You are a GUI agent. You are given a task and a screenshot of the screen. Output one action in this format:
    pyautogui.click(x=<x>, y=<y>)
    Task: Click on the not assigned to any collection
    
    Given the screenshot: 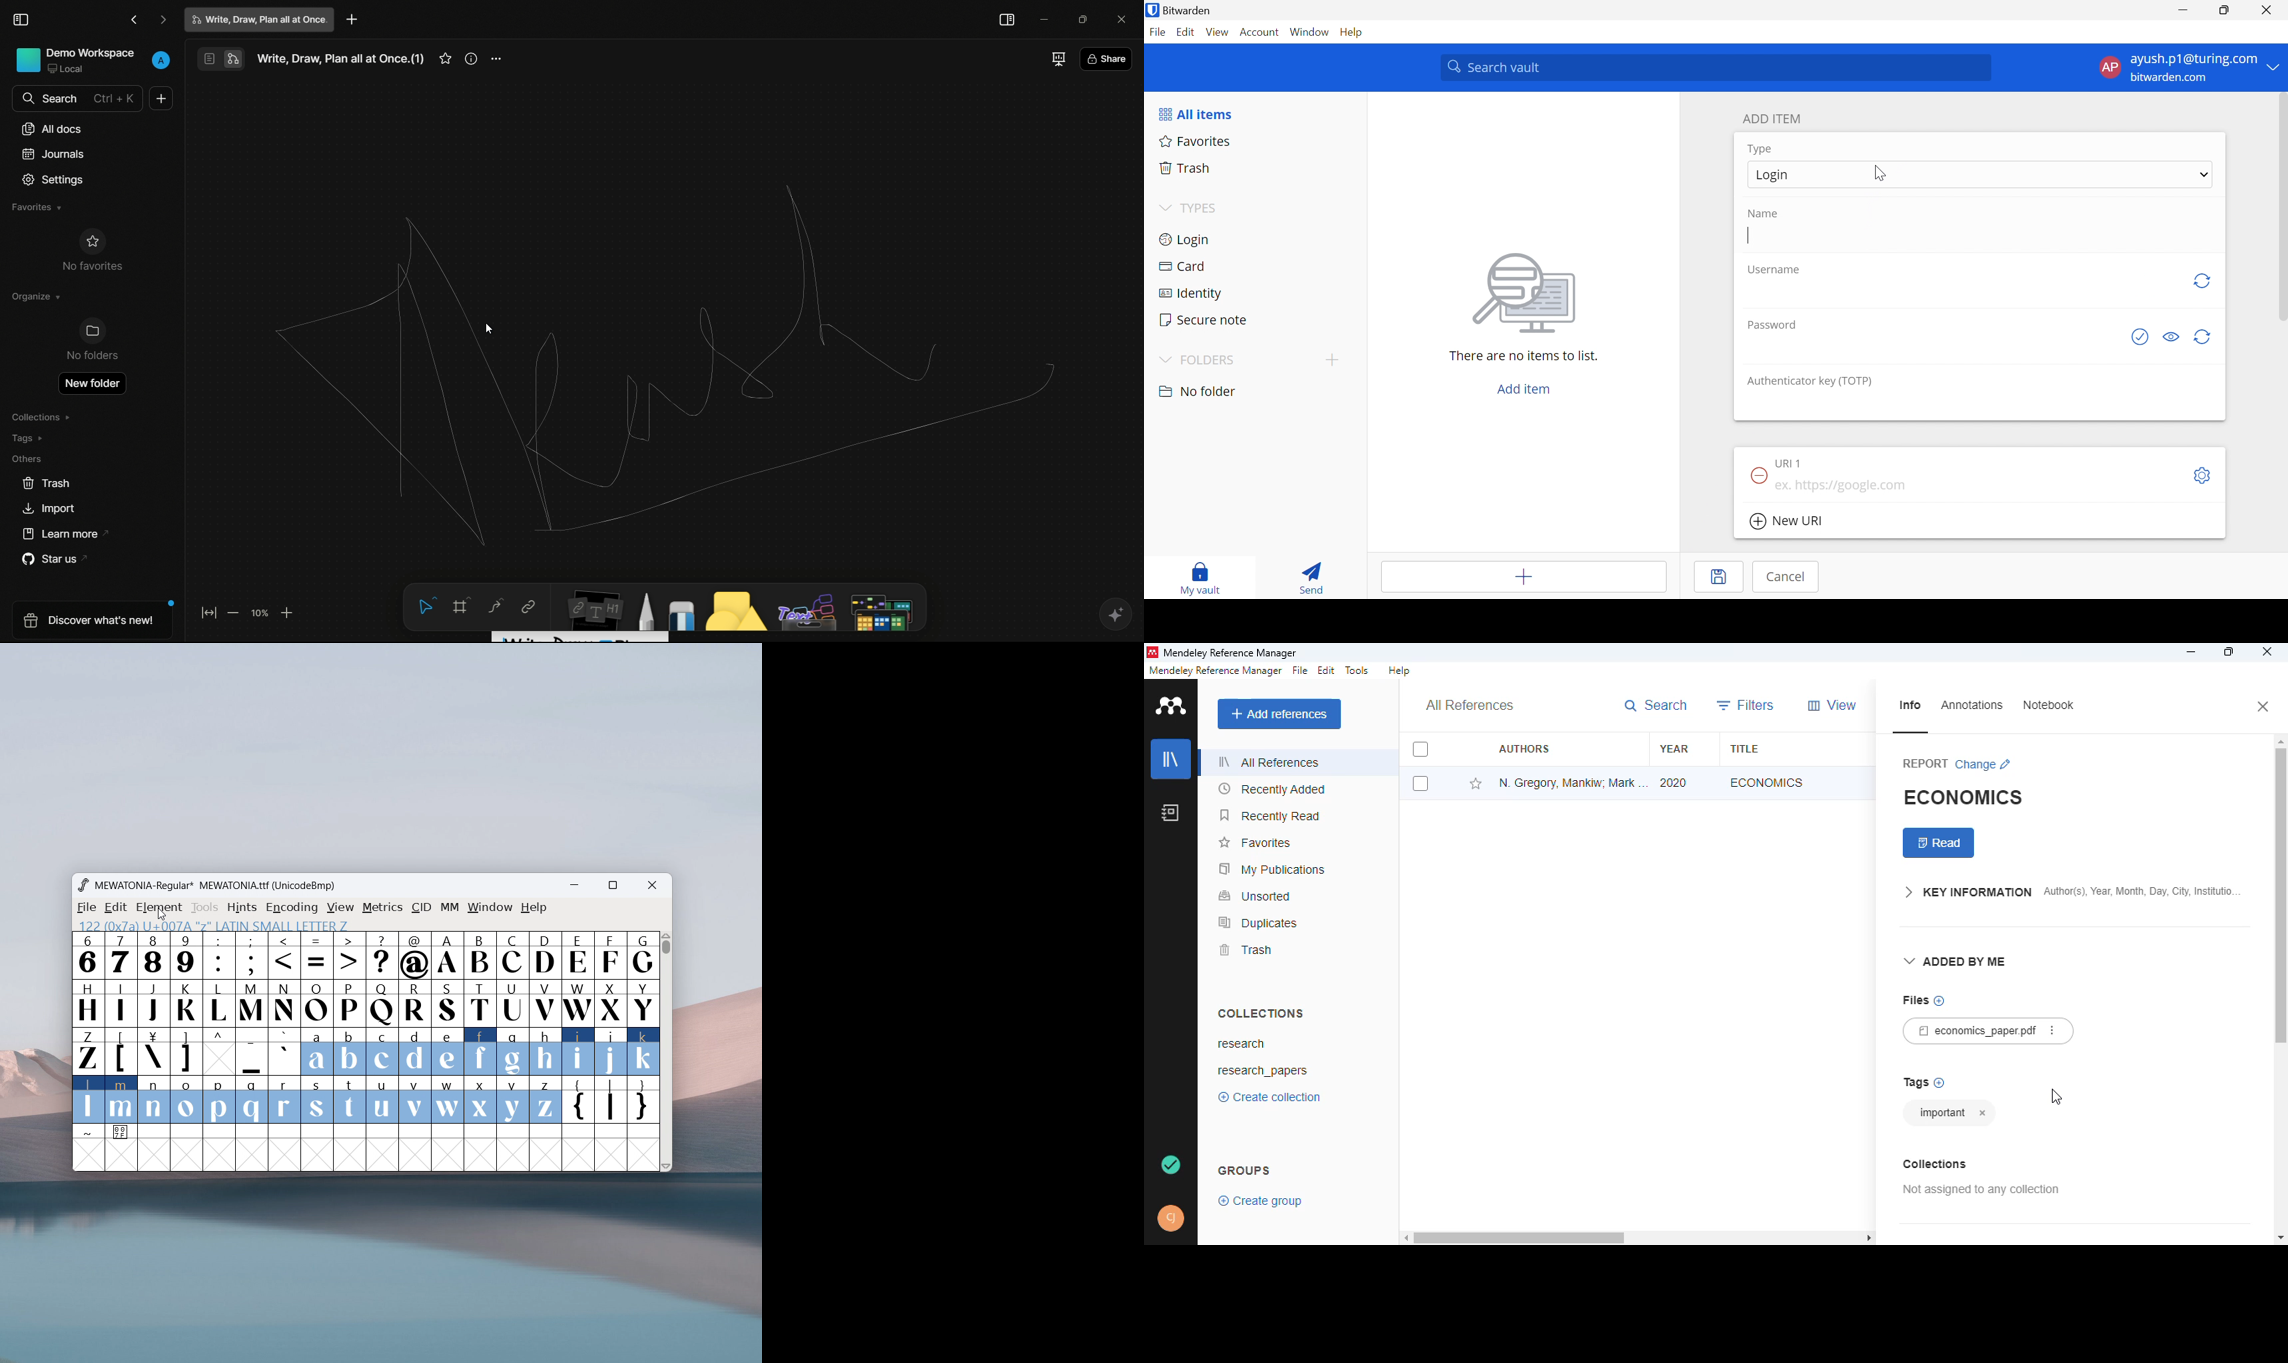 What is the action you would take?
    pyautogui.click(x=1980, y=1191)
    